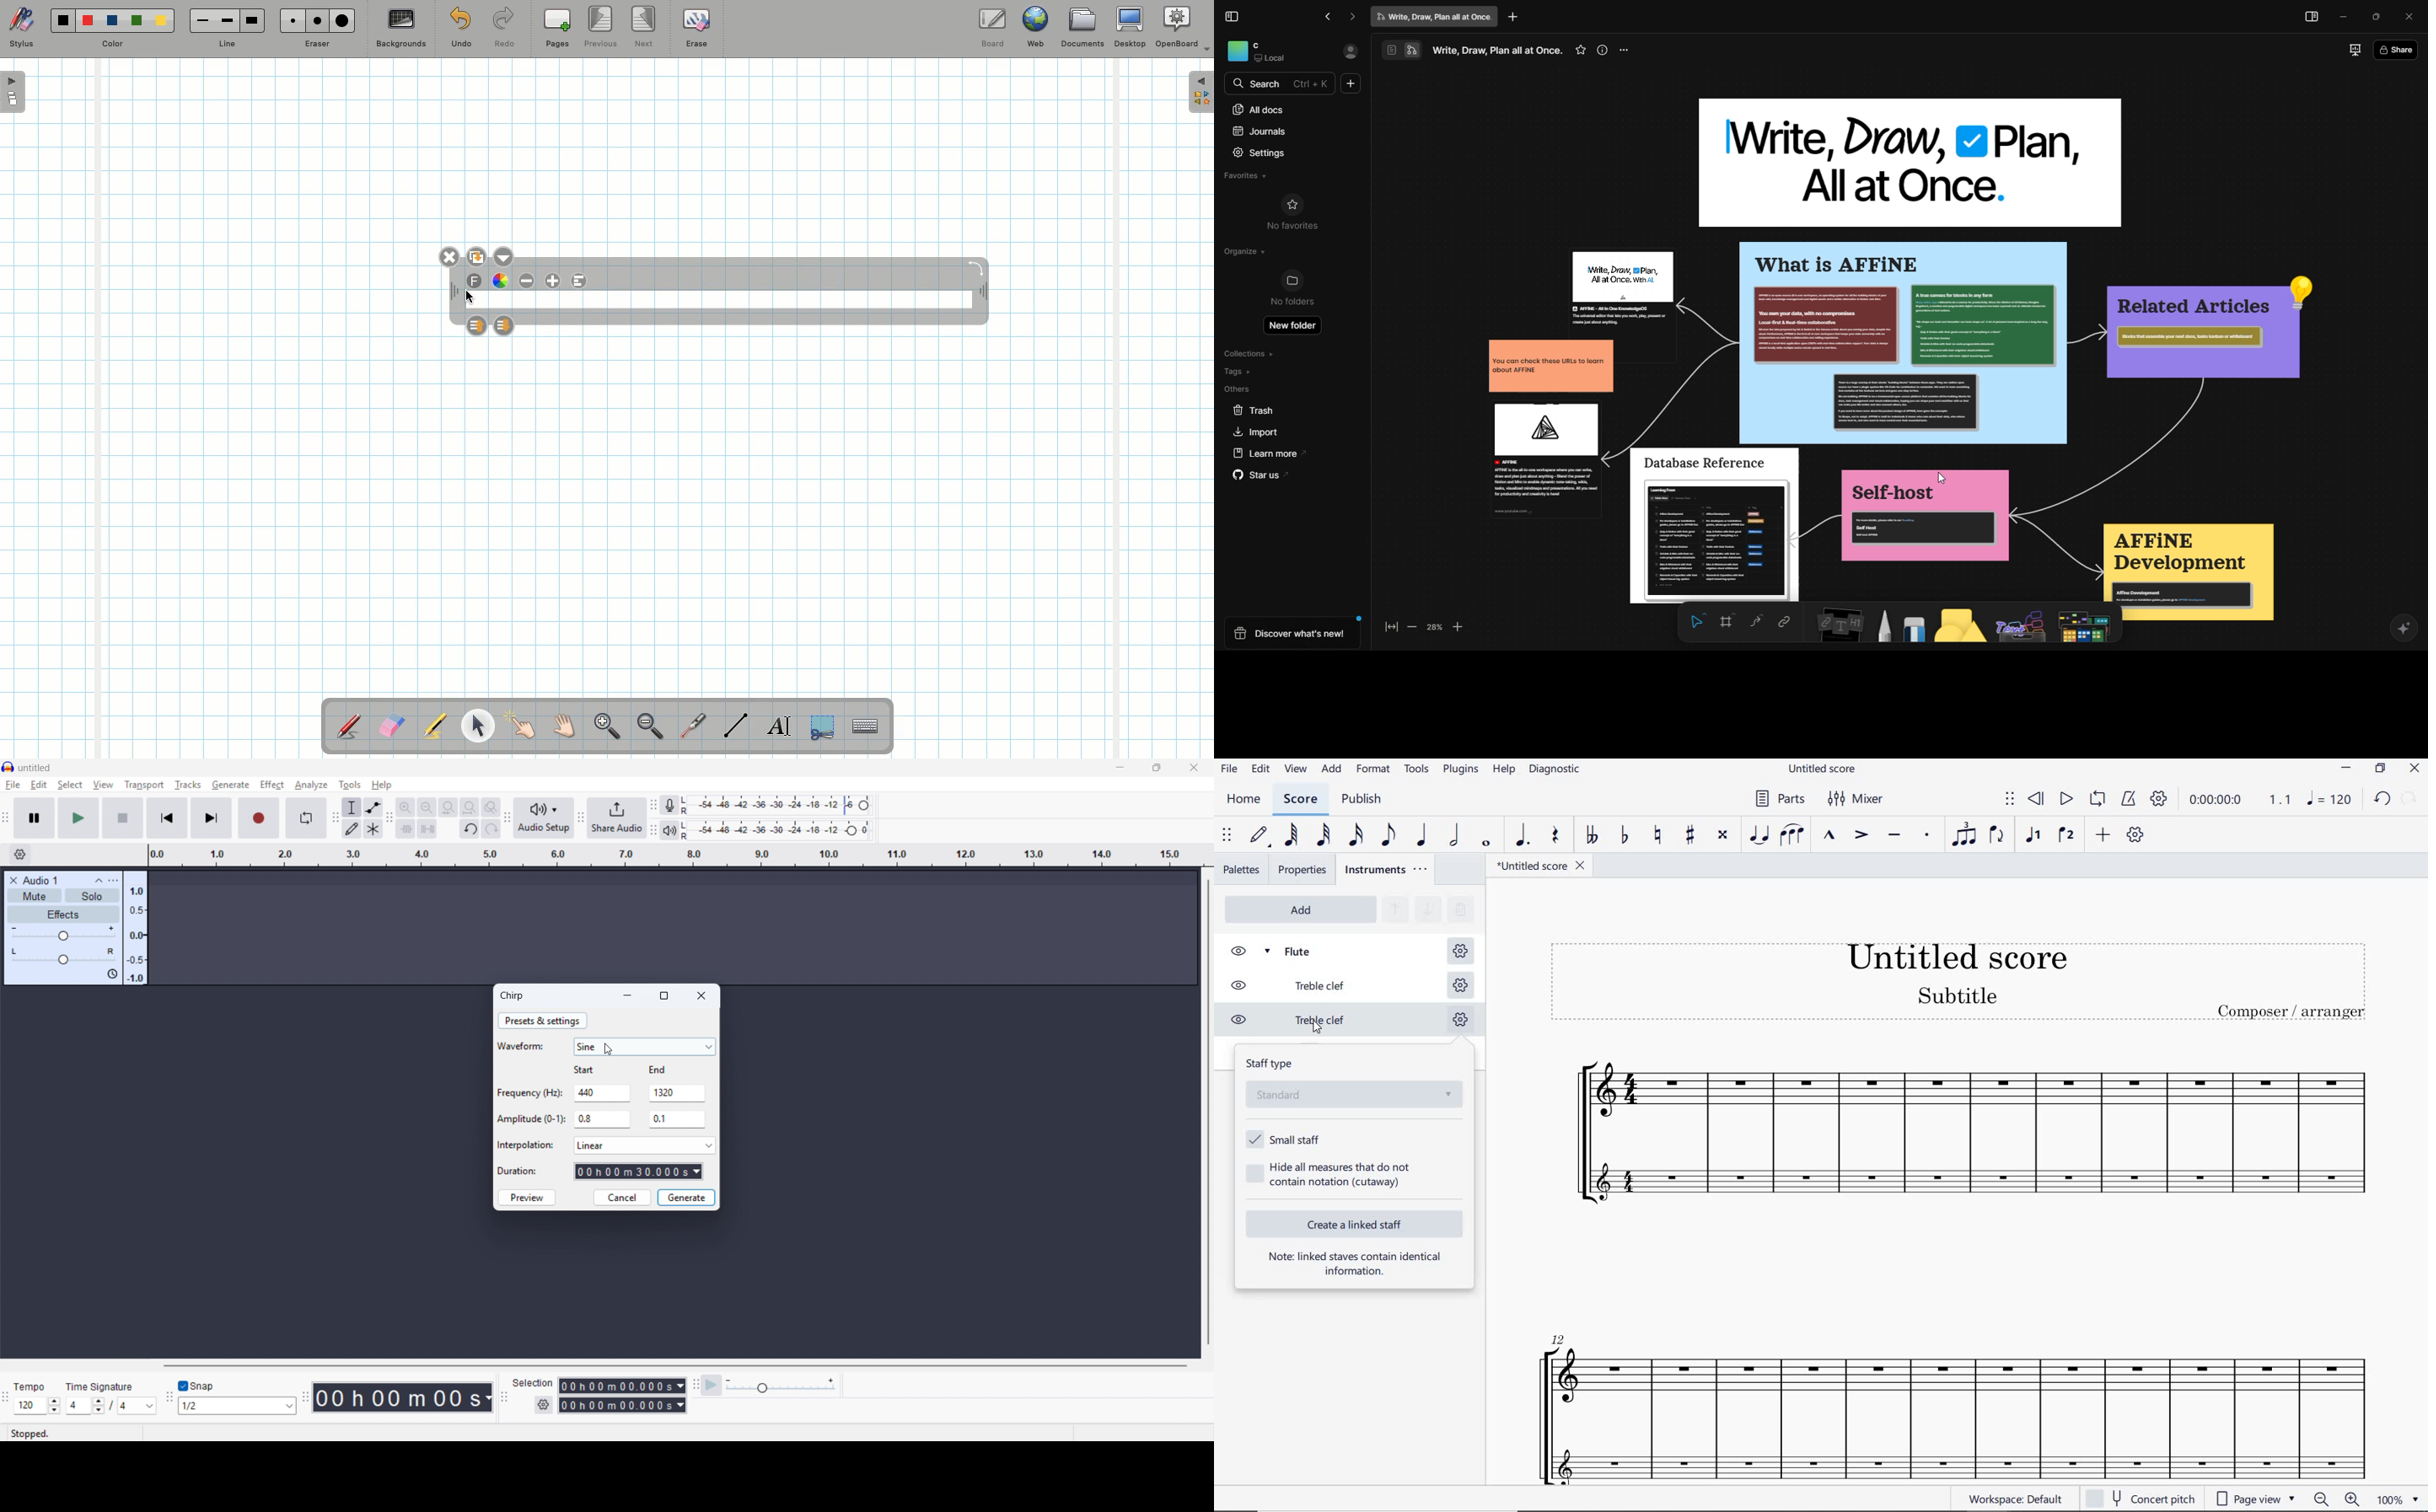 The width and height of the screenshot is (2436, 1512). Describe the element at coordinates (1829, 836) in the screenshot. I see `MARCATO` at that location.